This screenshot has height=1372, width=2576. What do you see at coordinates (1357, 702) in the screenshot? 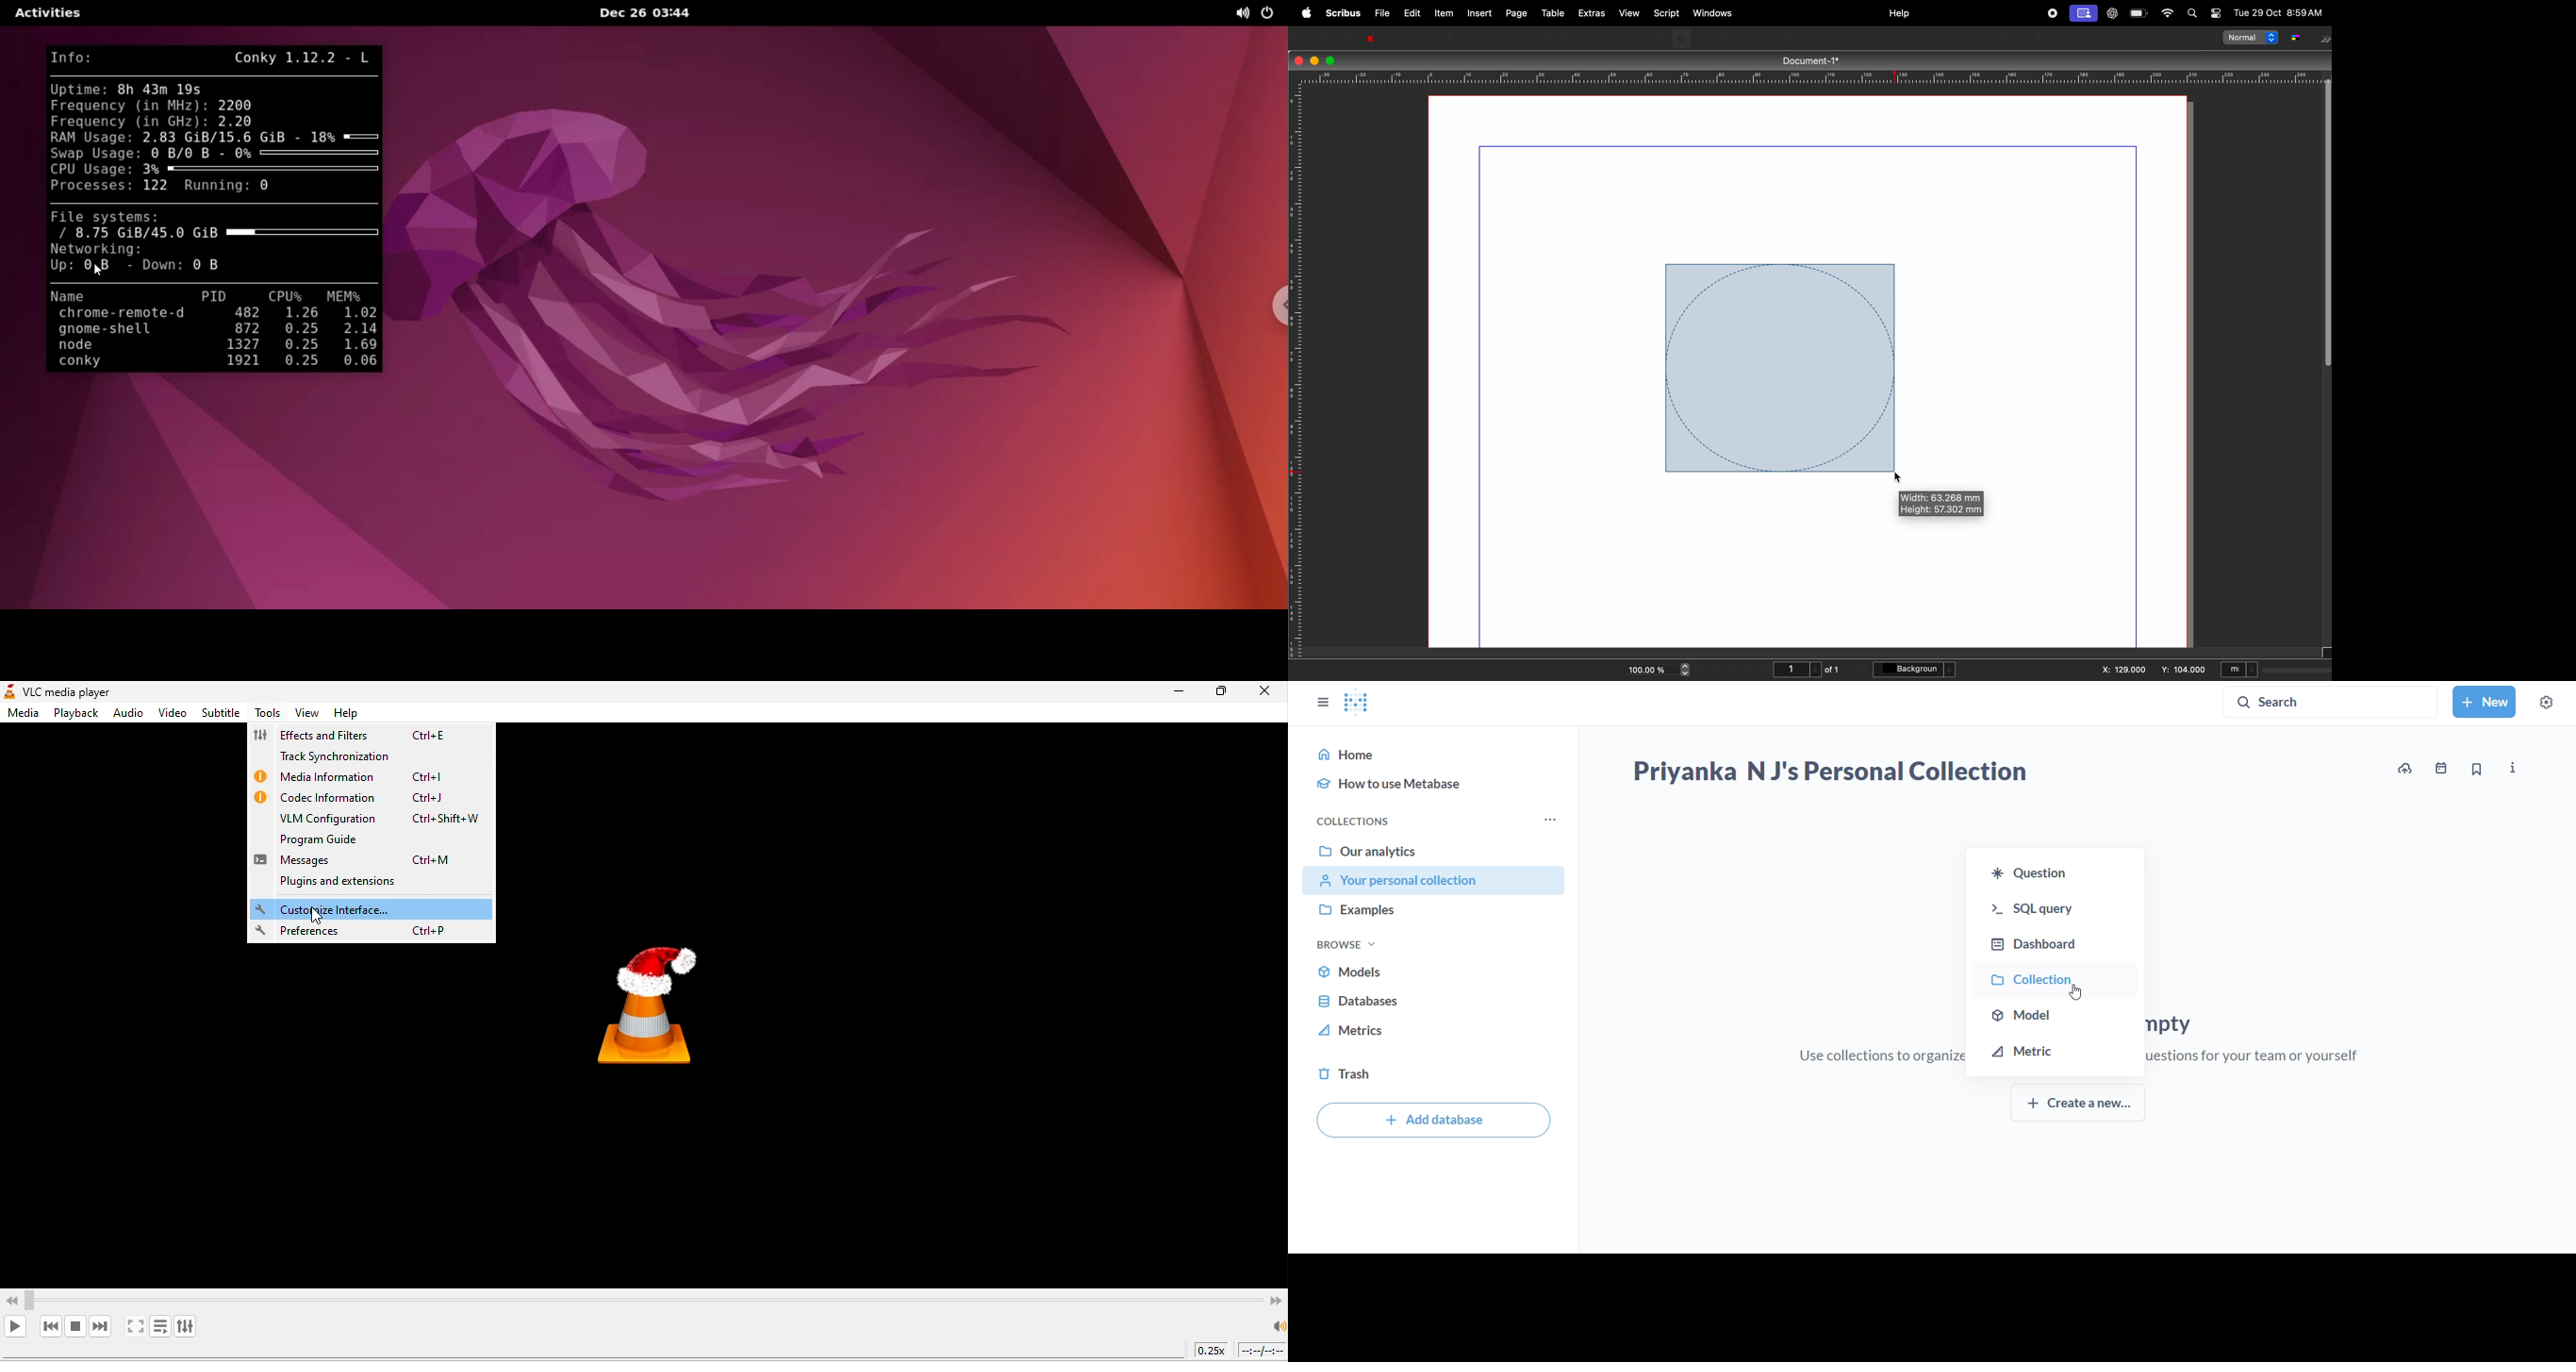
I see `metabase logo` at bounding box center [1357, 702].